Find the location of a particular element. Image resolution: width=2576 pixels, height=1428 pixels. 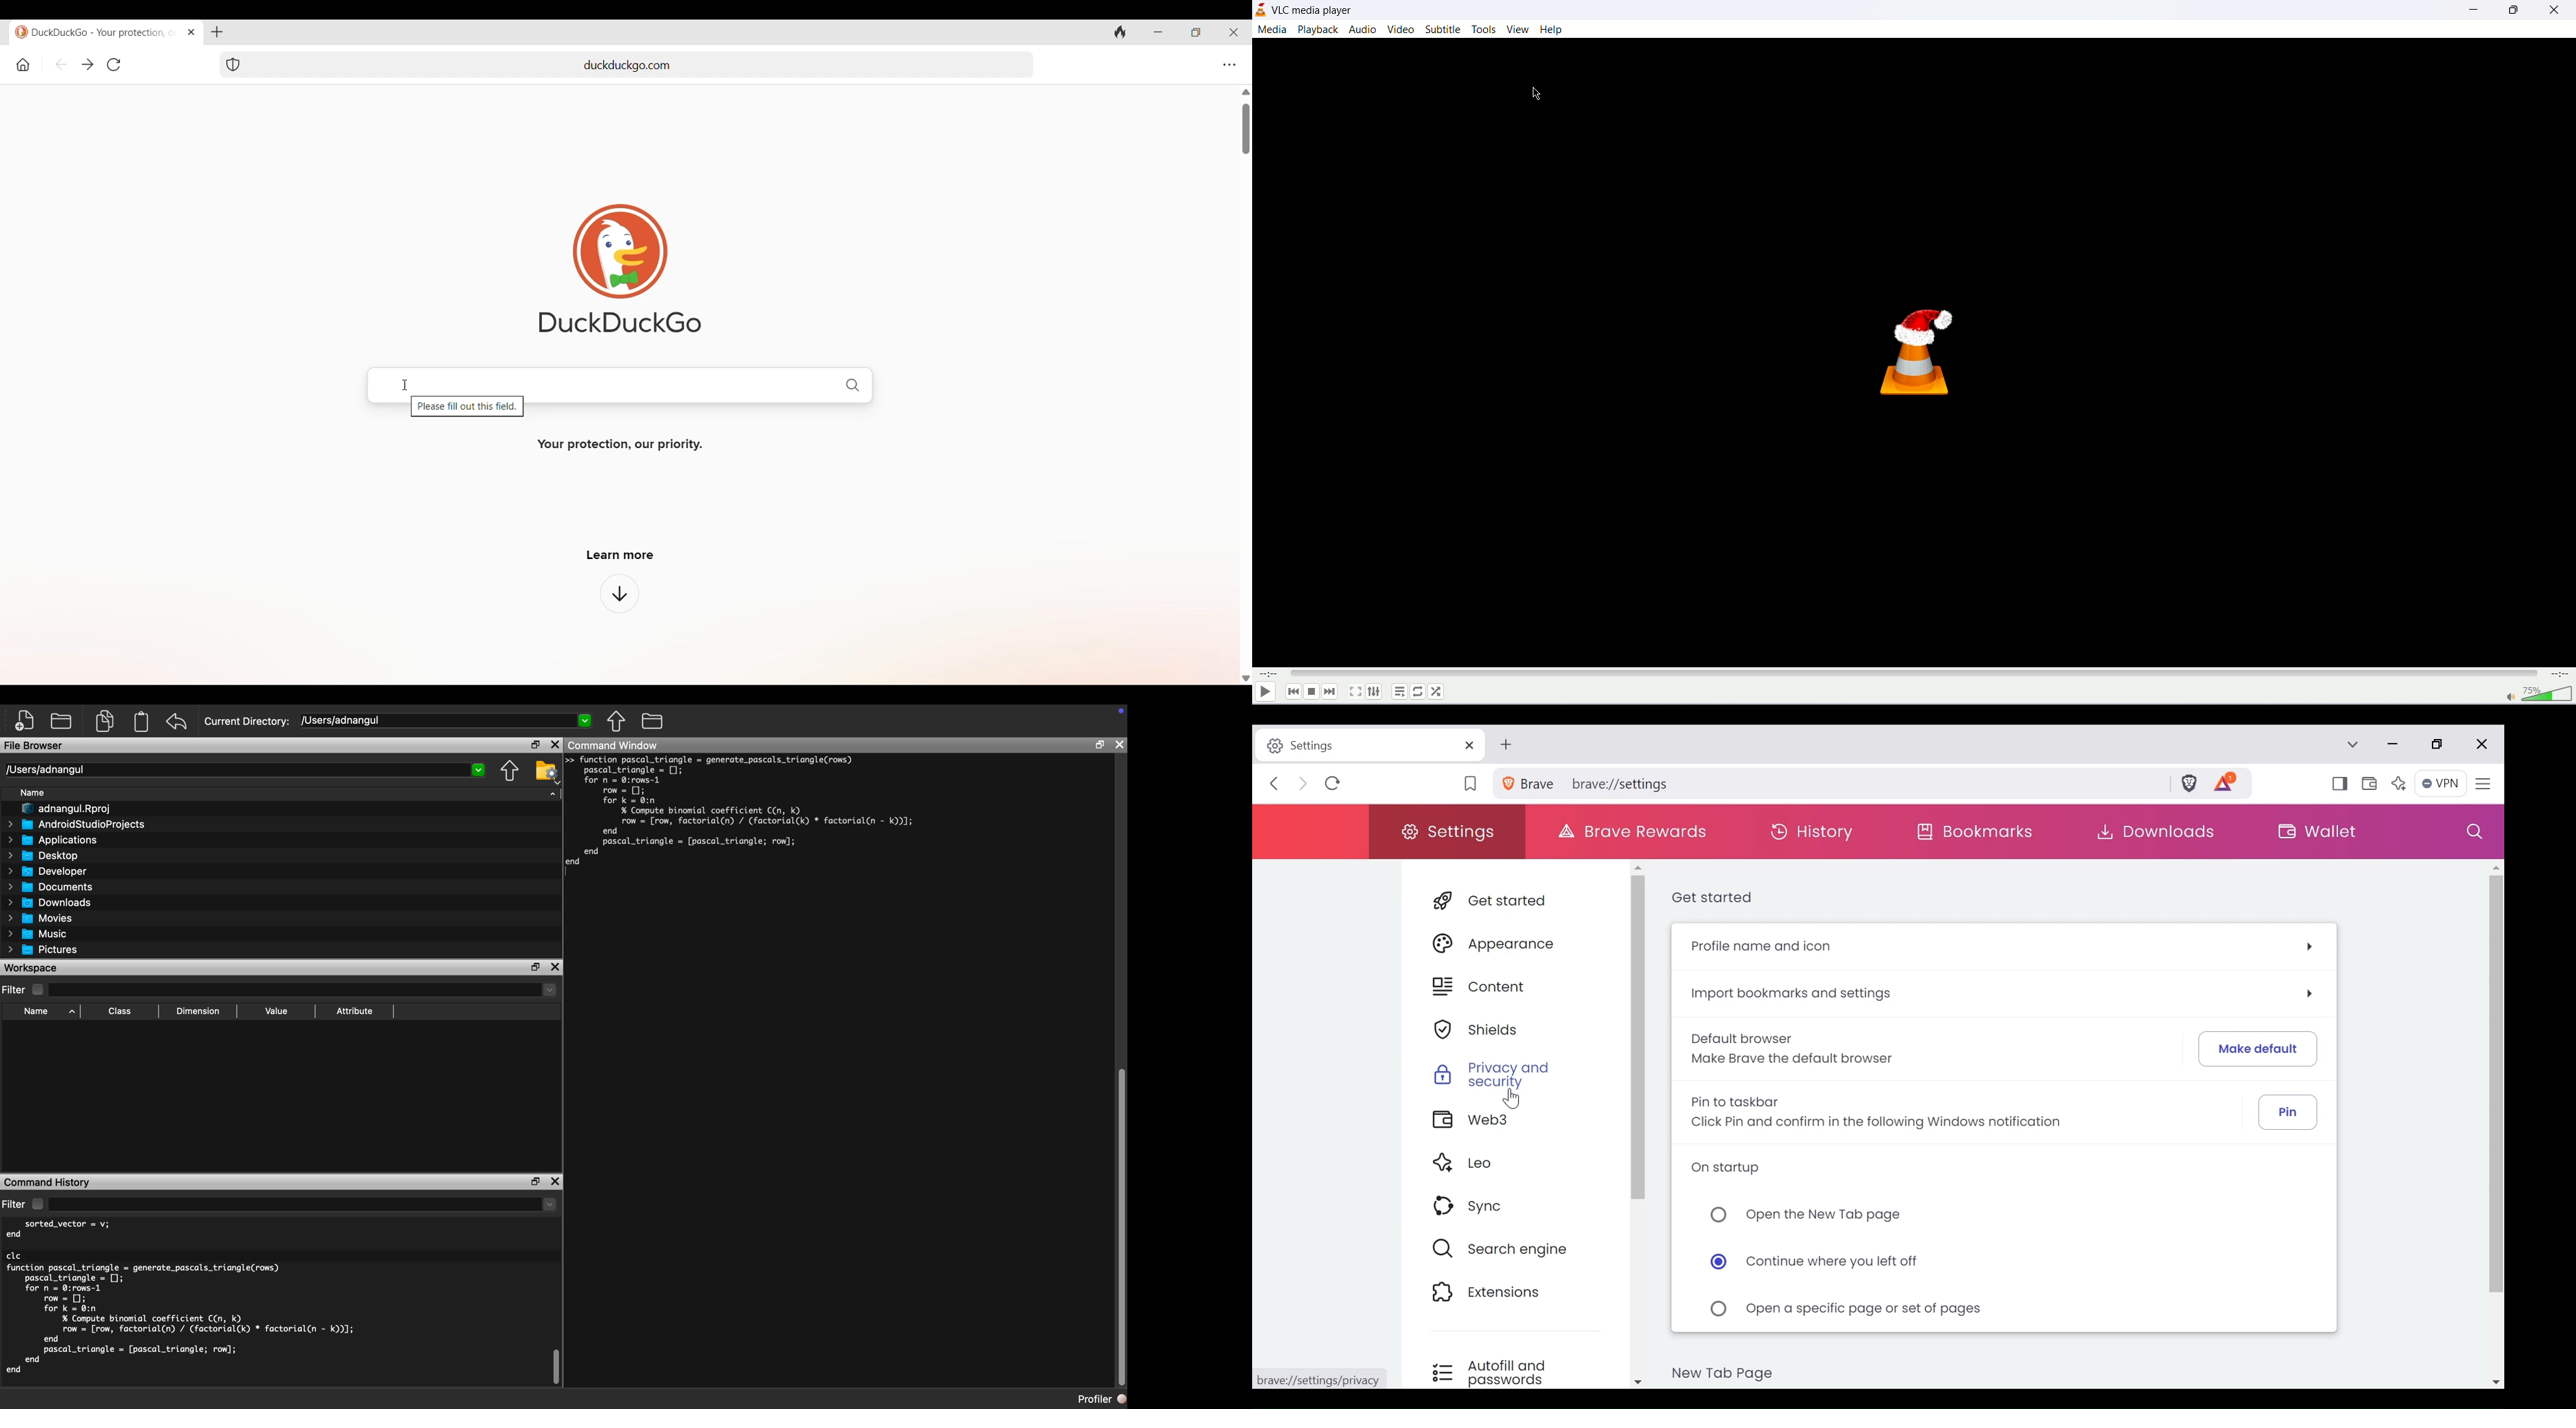

vlc media player logo is located at coordinates (1260, 10).